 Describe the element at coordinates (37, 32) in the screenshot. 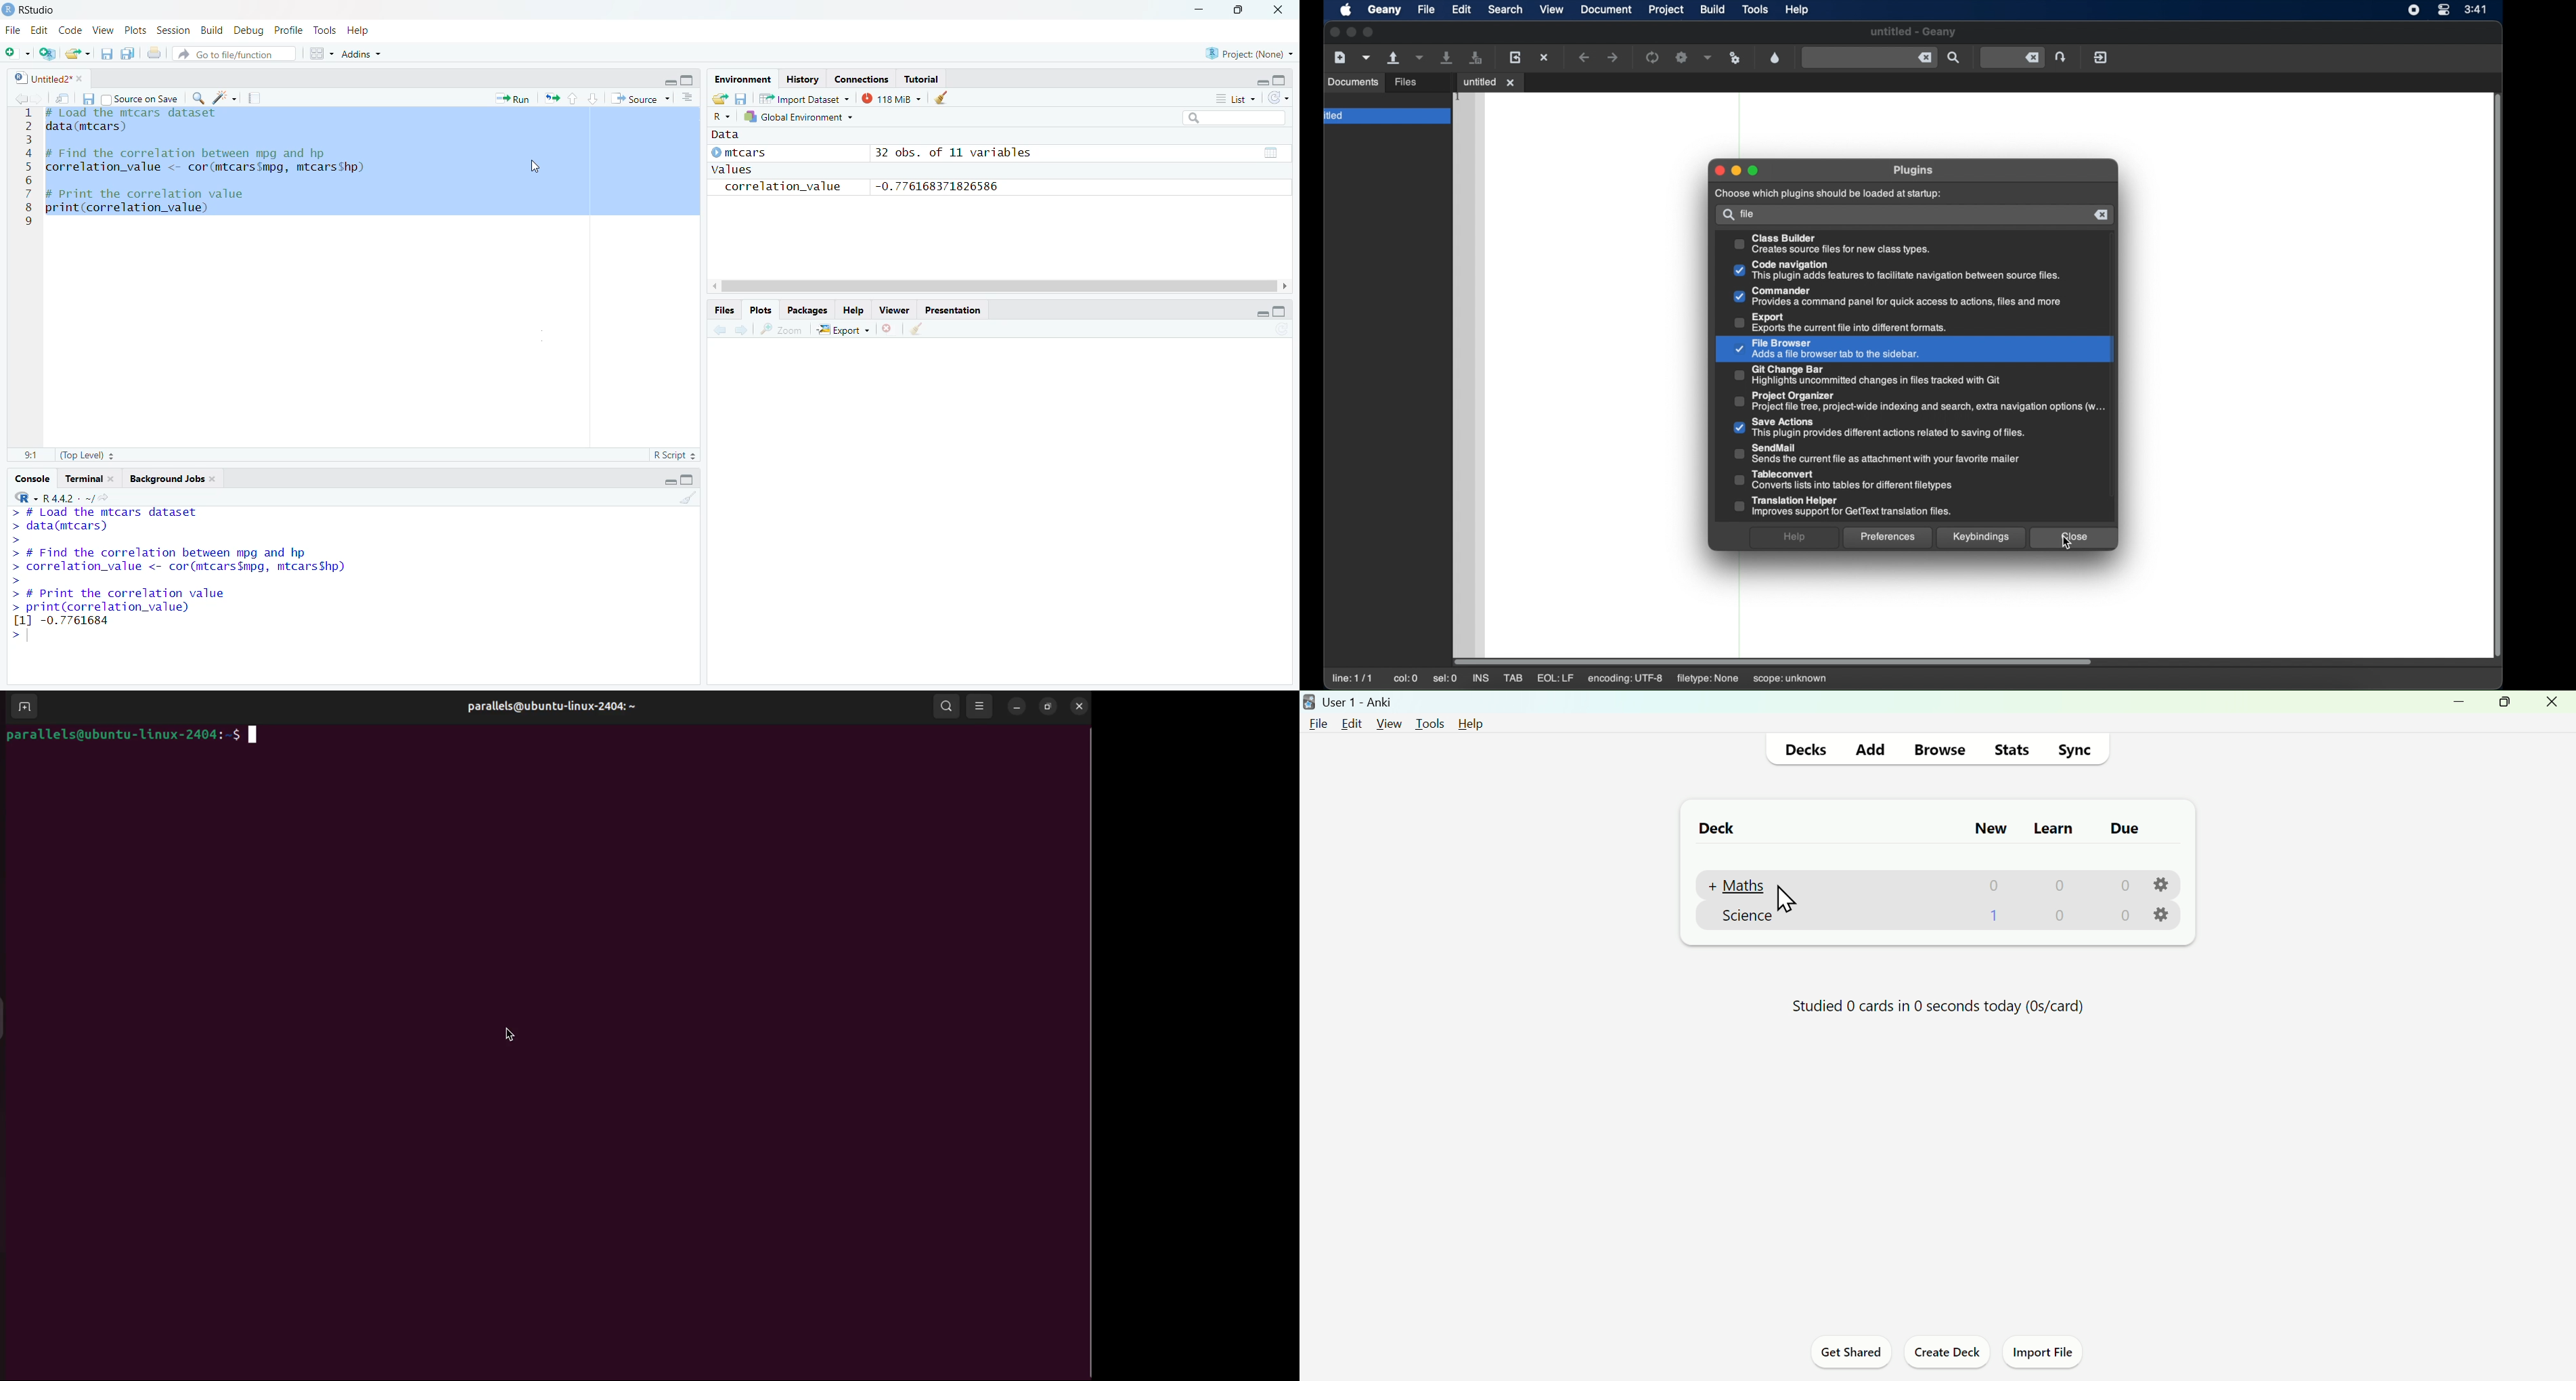

I see `Edit` at that location.